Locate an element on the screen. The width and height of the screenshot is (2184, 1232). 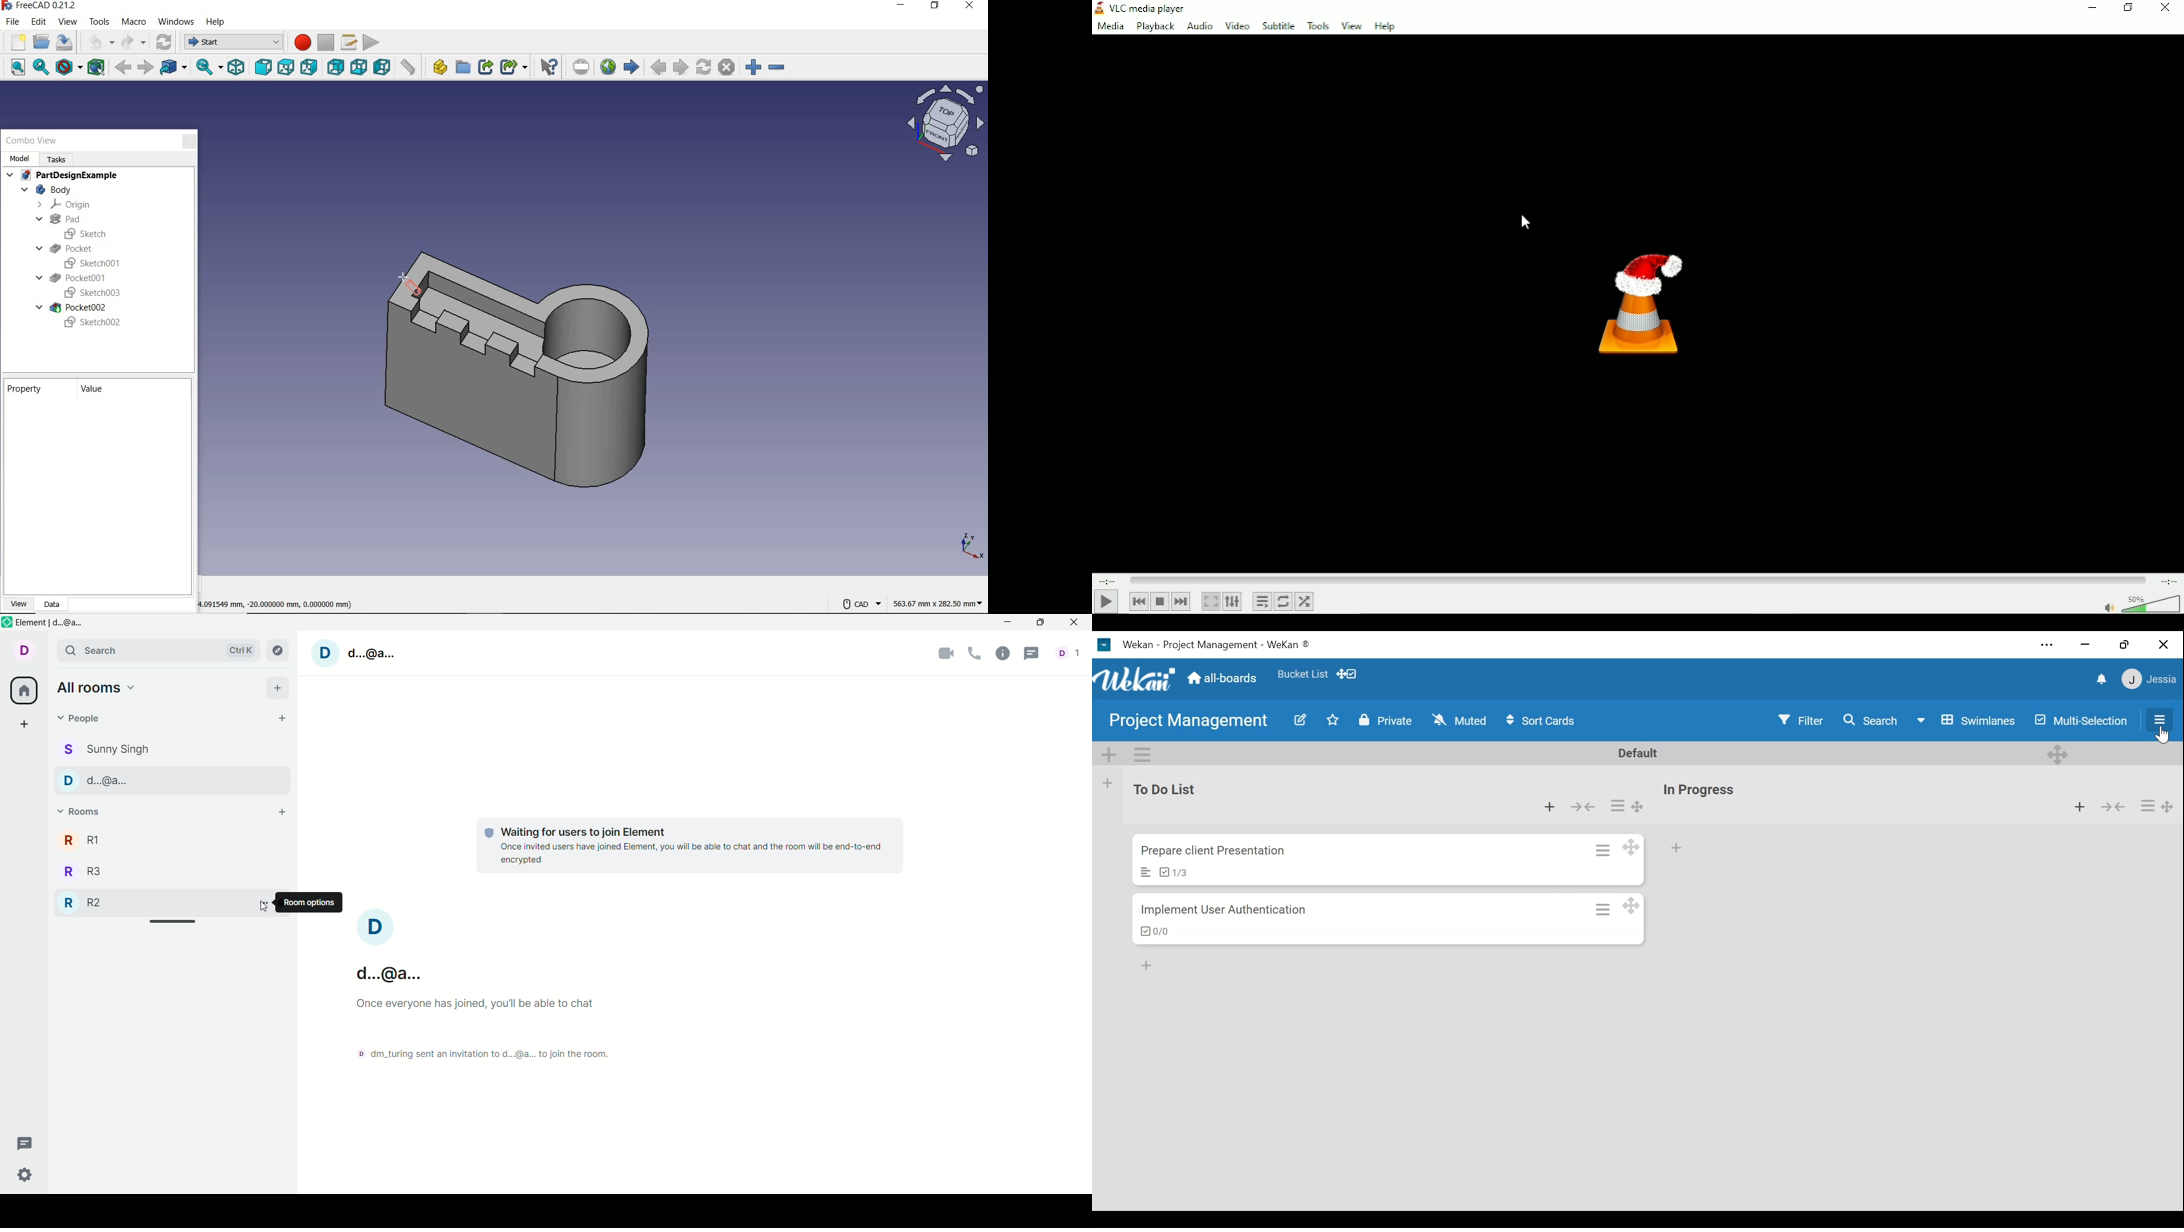
all rooms is located at coordinates (23, 691).